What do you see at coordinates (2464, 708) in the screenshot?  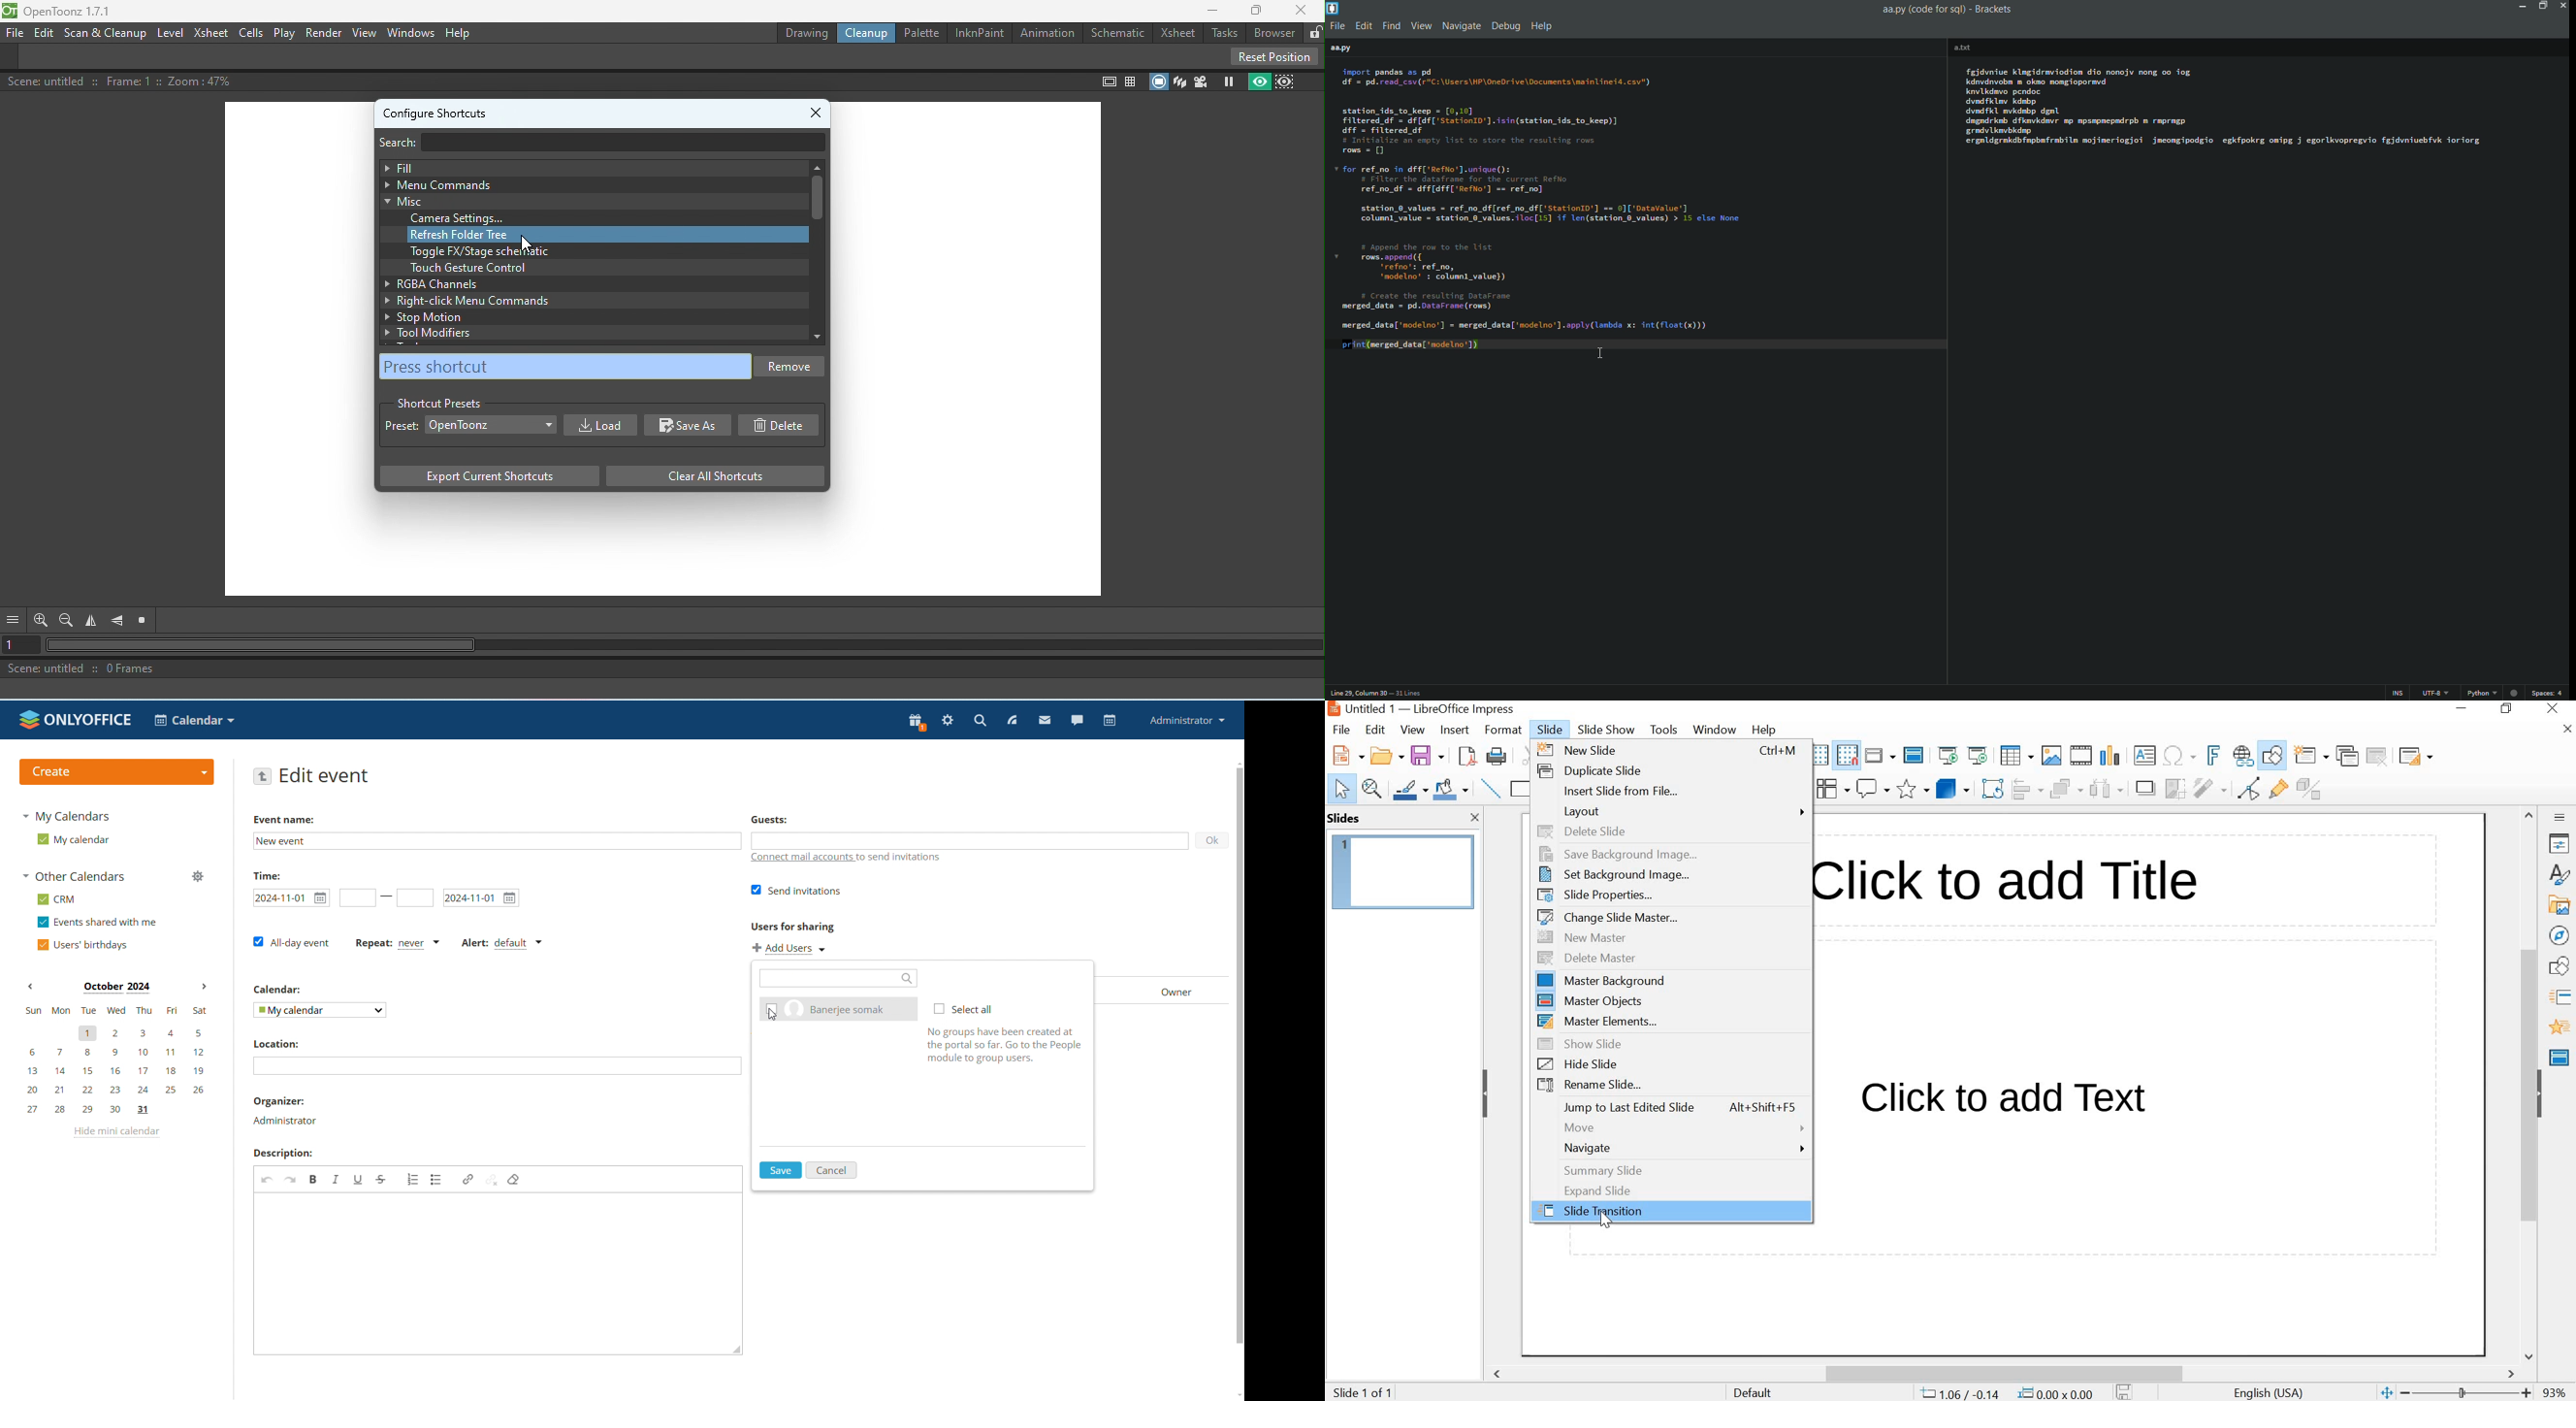 I see `MINIMIZE` at bounding box center [2464, 708].